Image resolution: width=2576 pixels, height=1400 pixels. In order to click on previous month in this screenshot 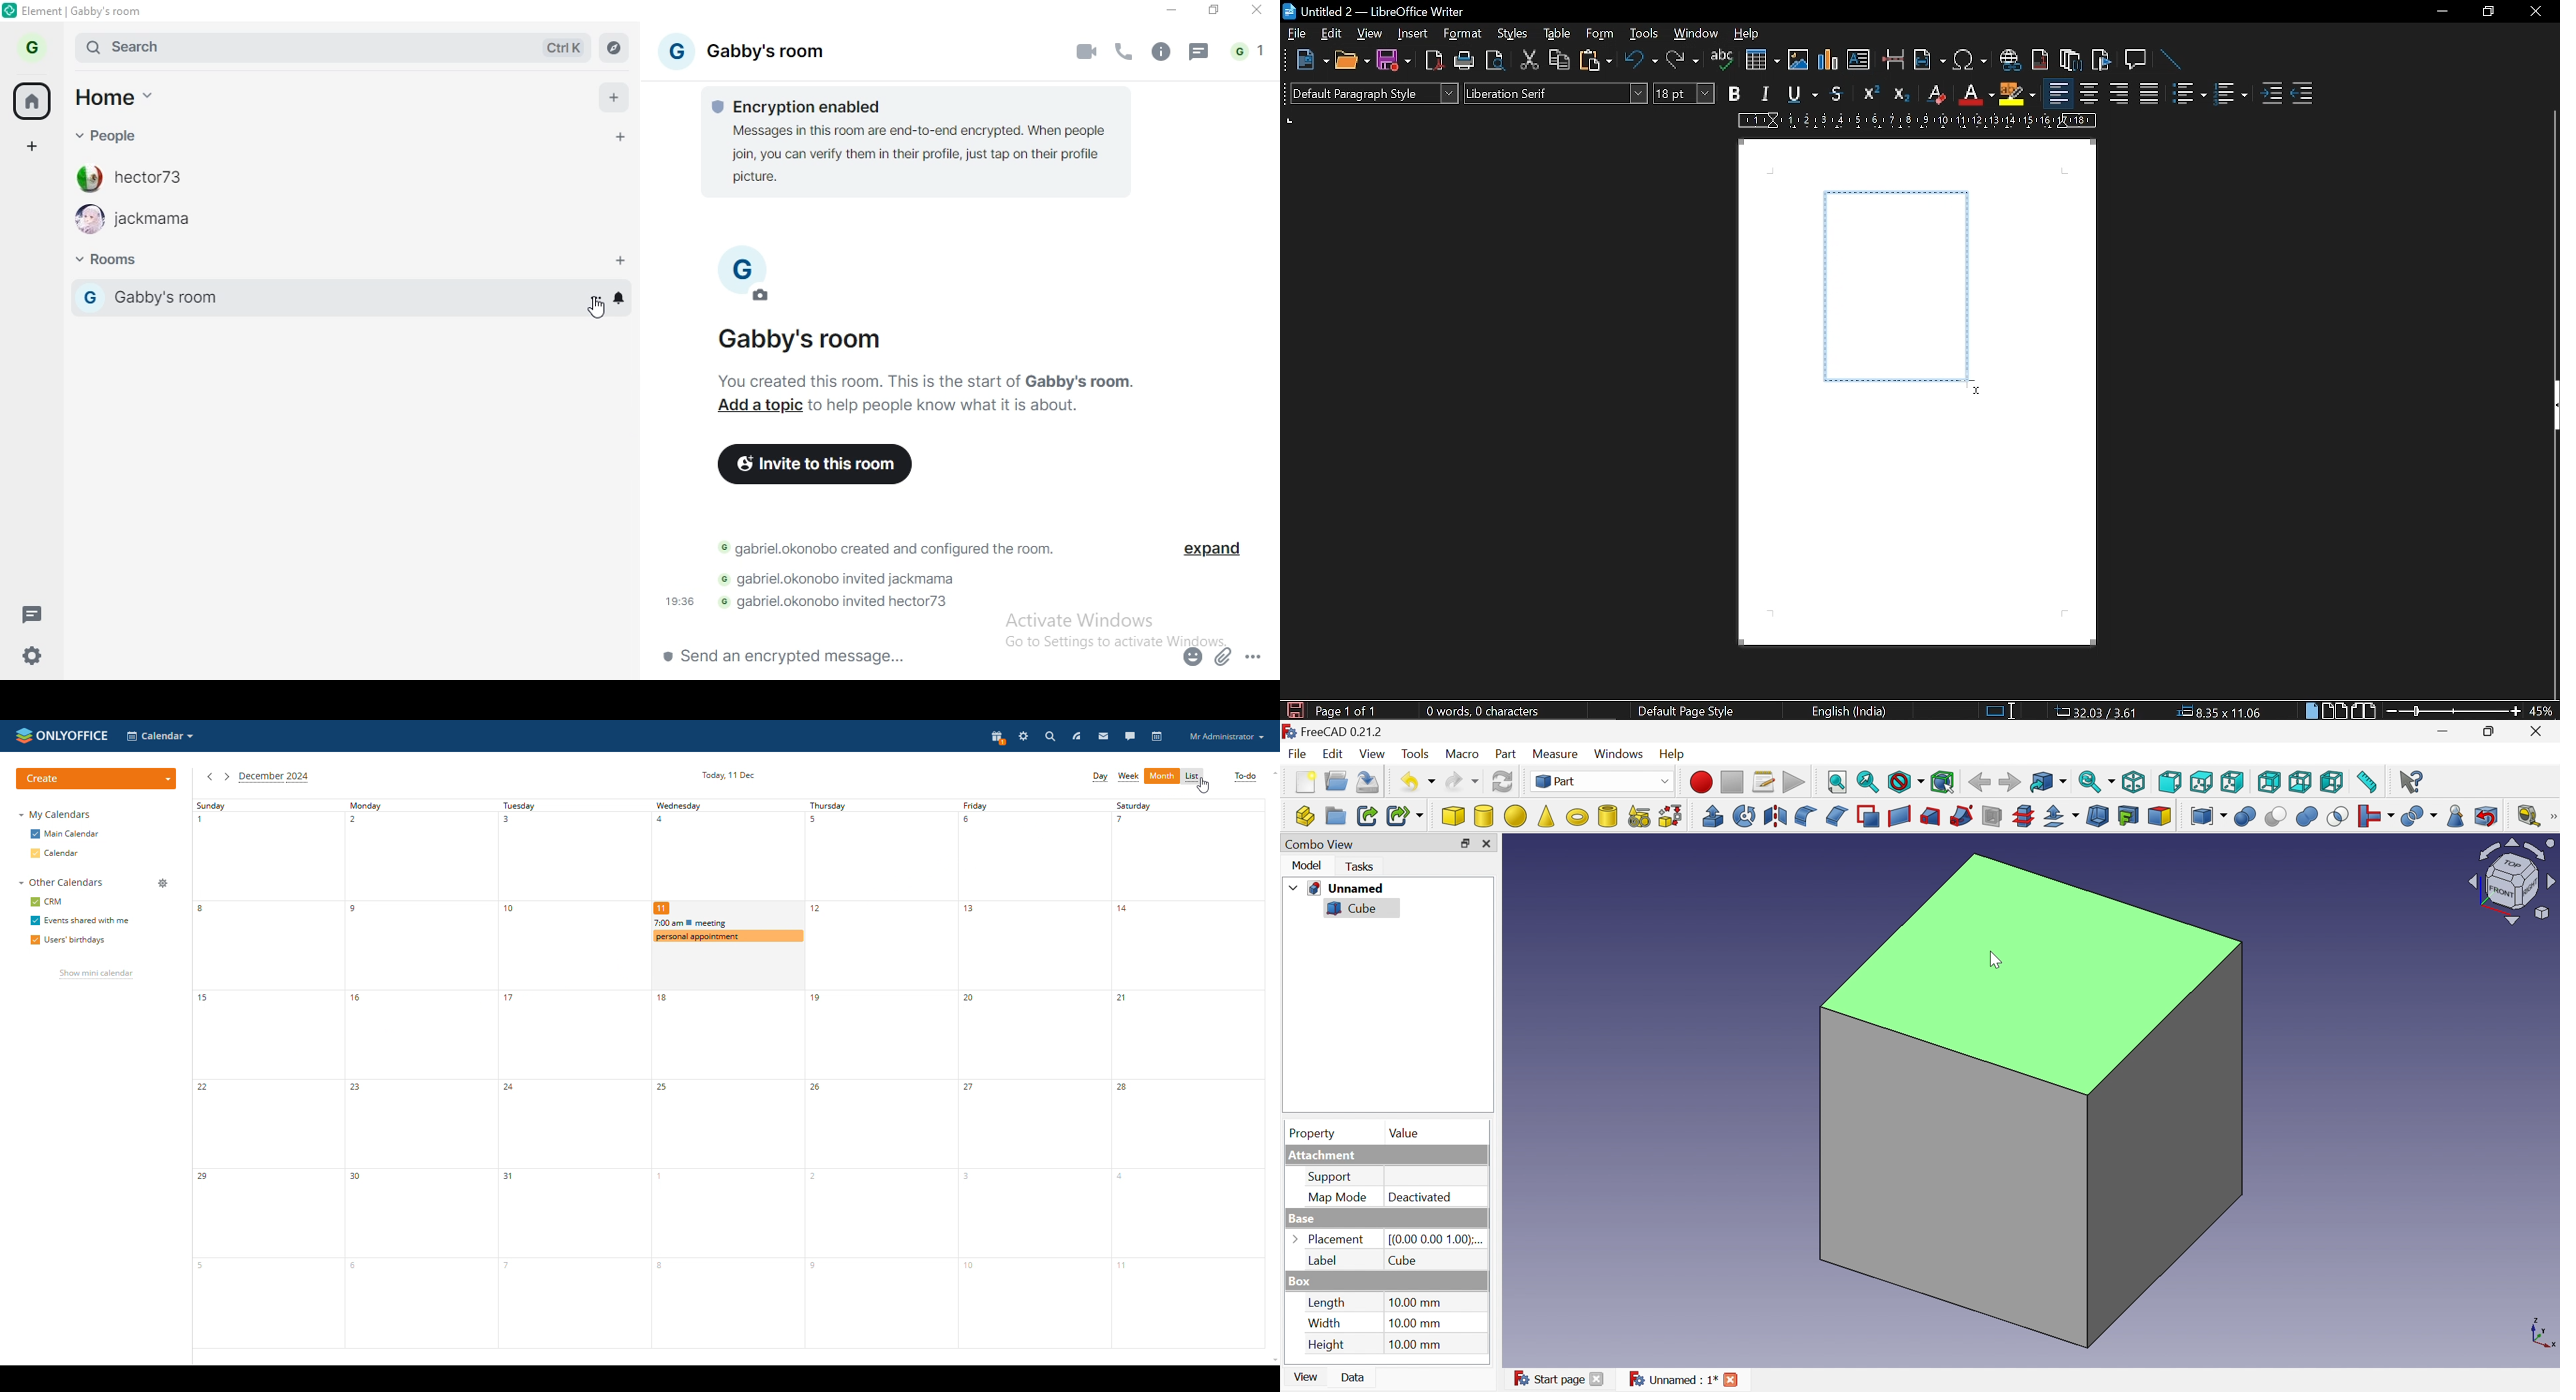, I will do `click(209, 778)`.